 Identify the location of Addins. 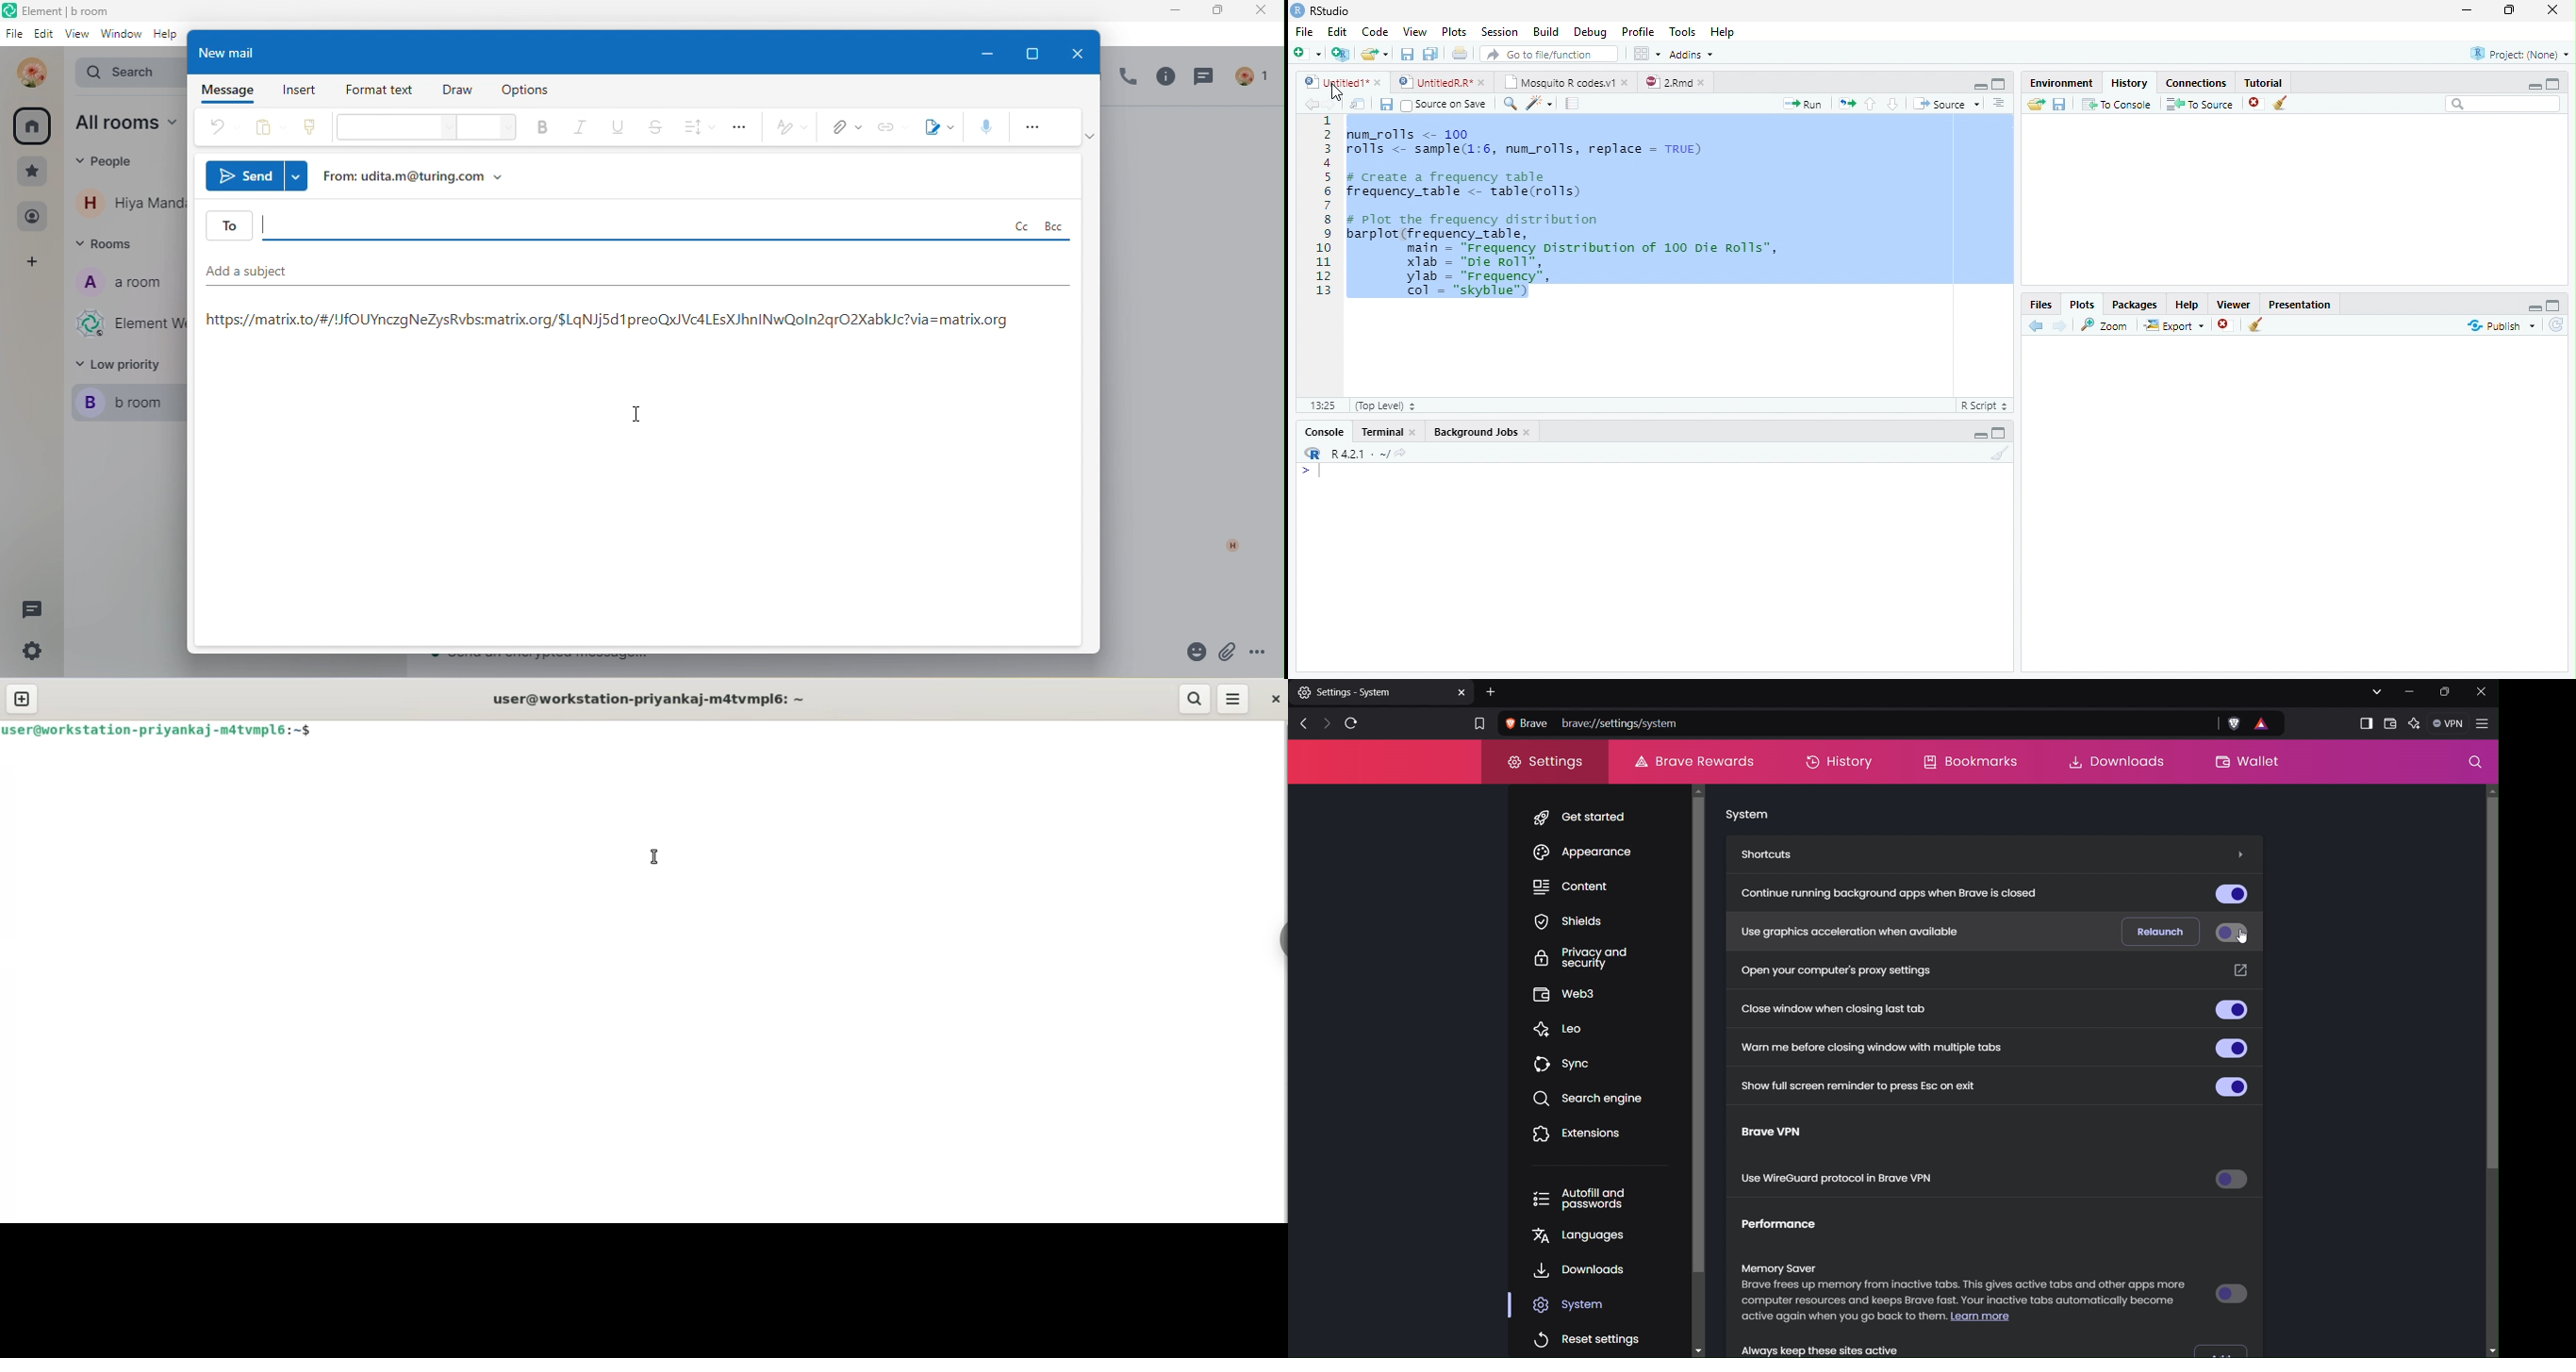
(1694, 53).